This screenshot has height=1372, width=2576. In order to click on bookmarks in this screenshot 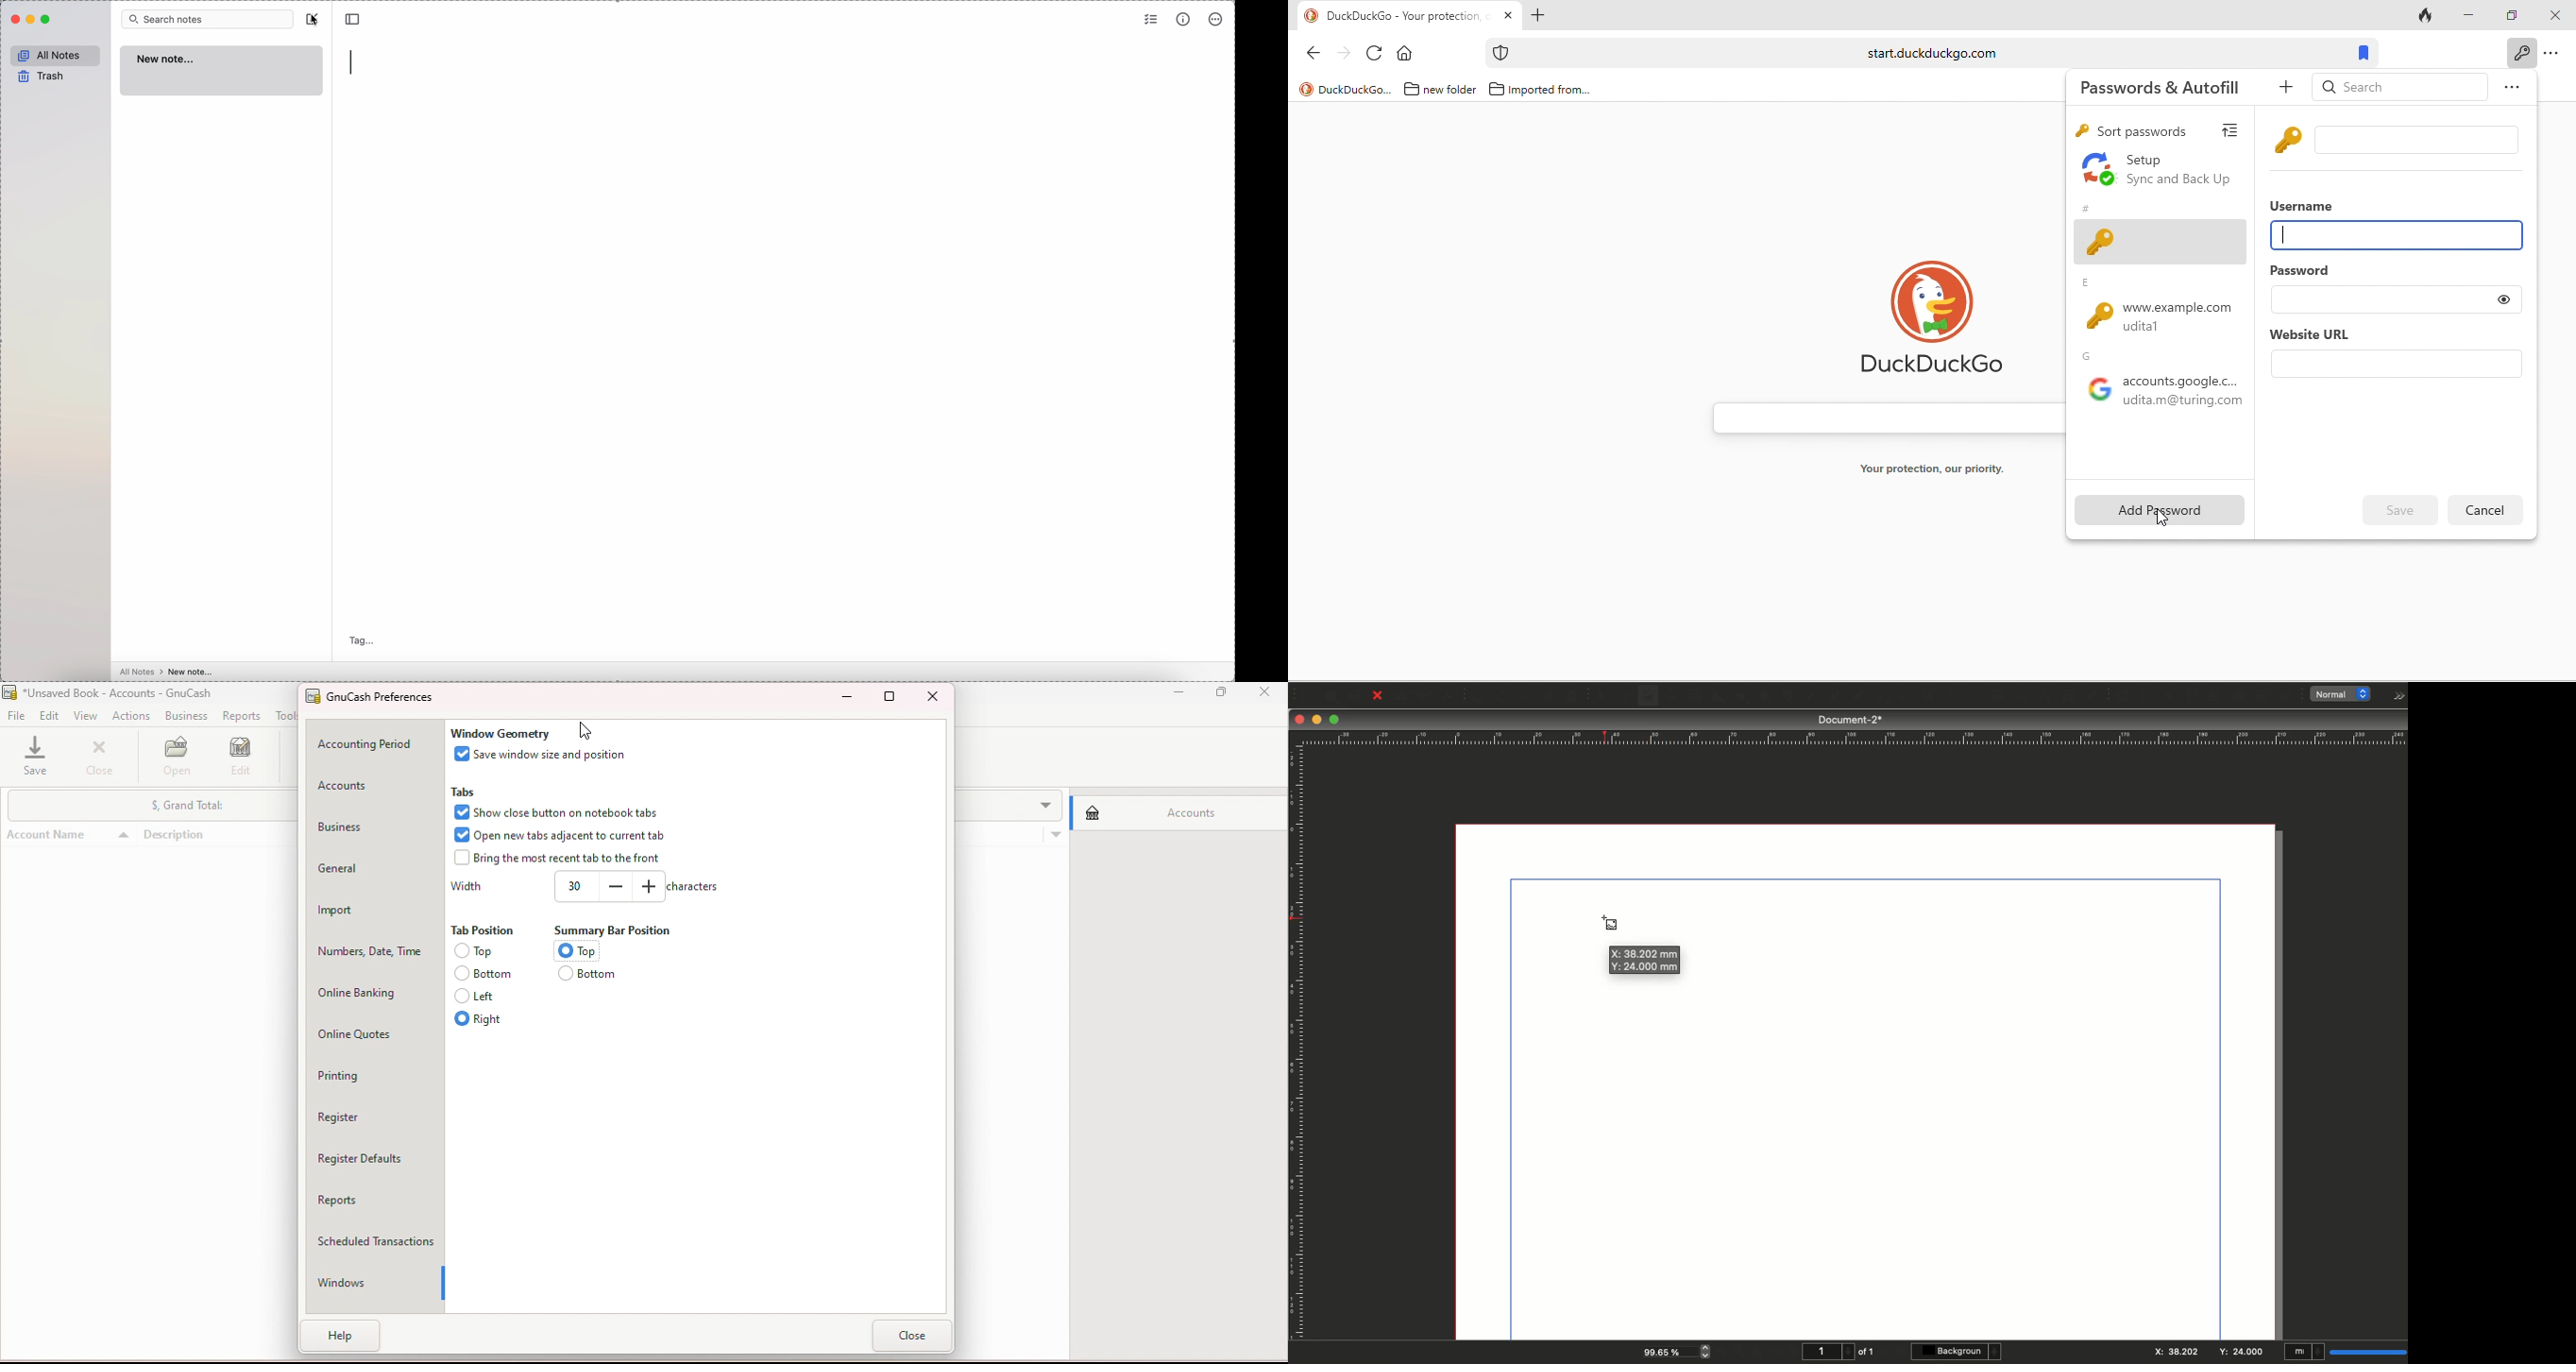, I will do `click(2365, 55)`.